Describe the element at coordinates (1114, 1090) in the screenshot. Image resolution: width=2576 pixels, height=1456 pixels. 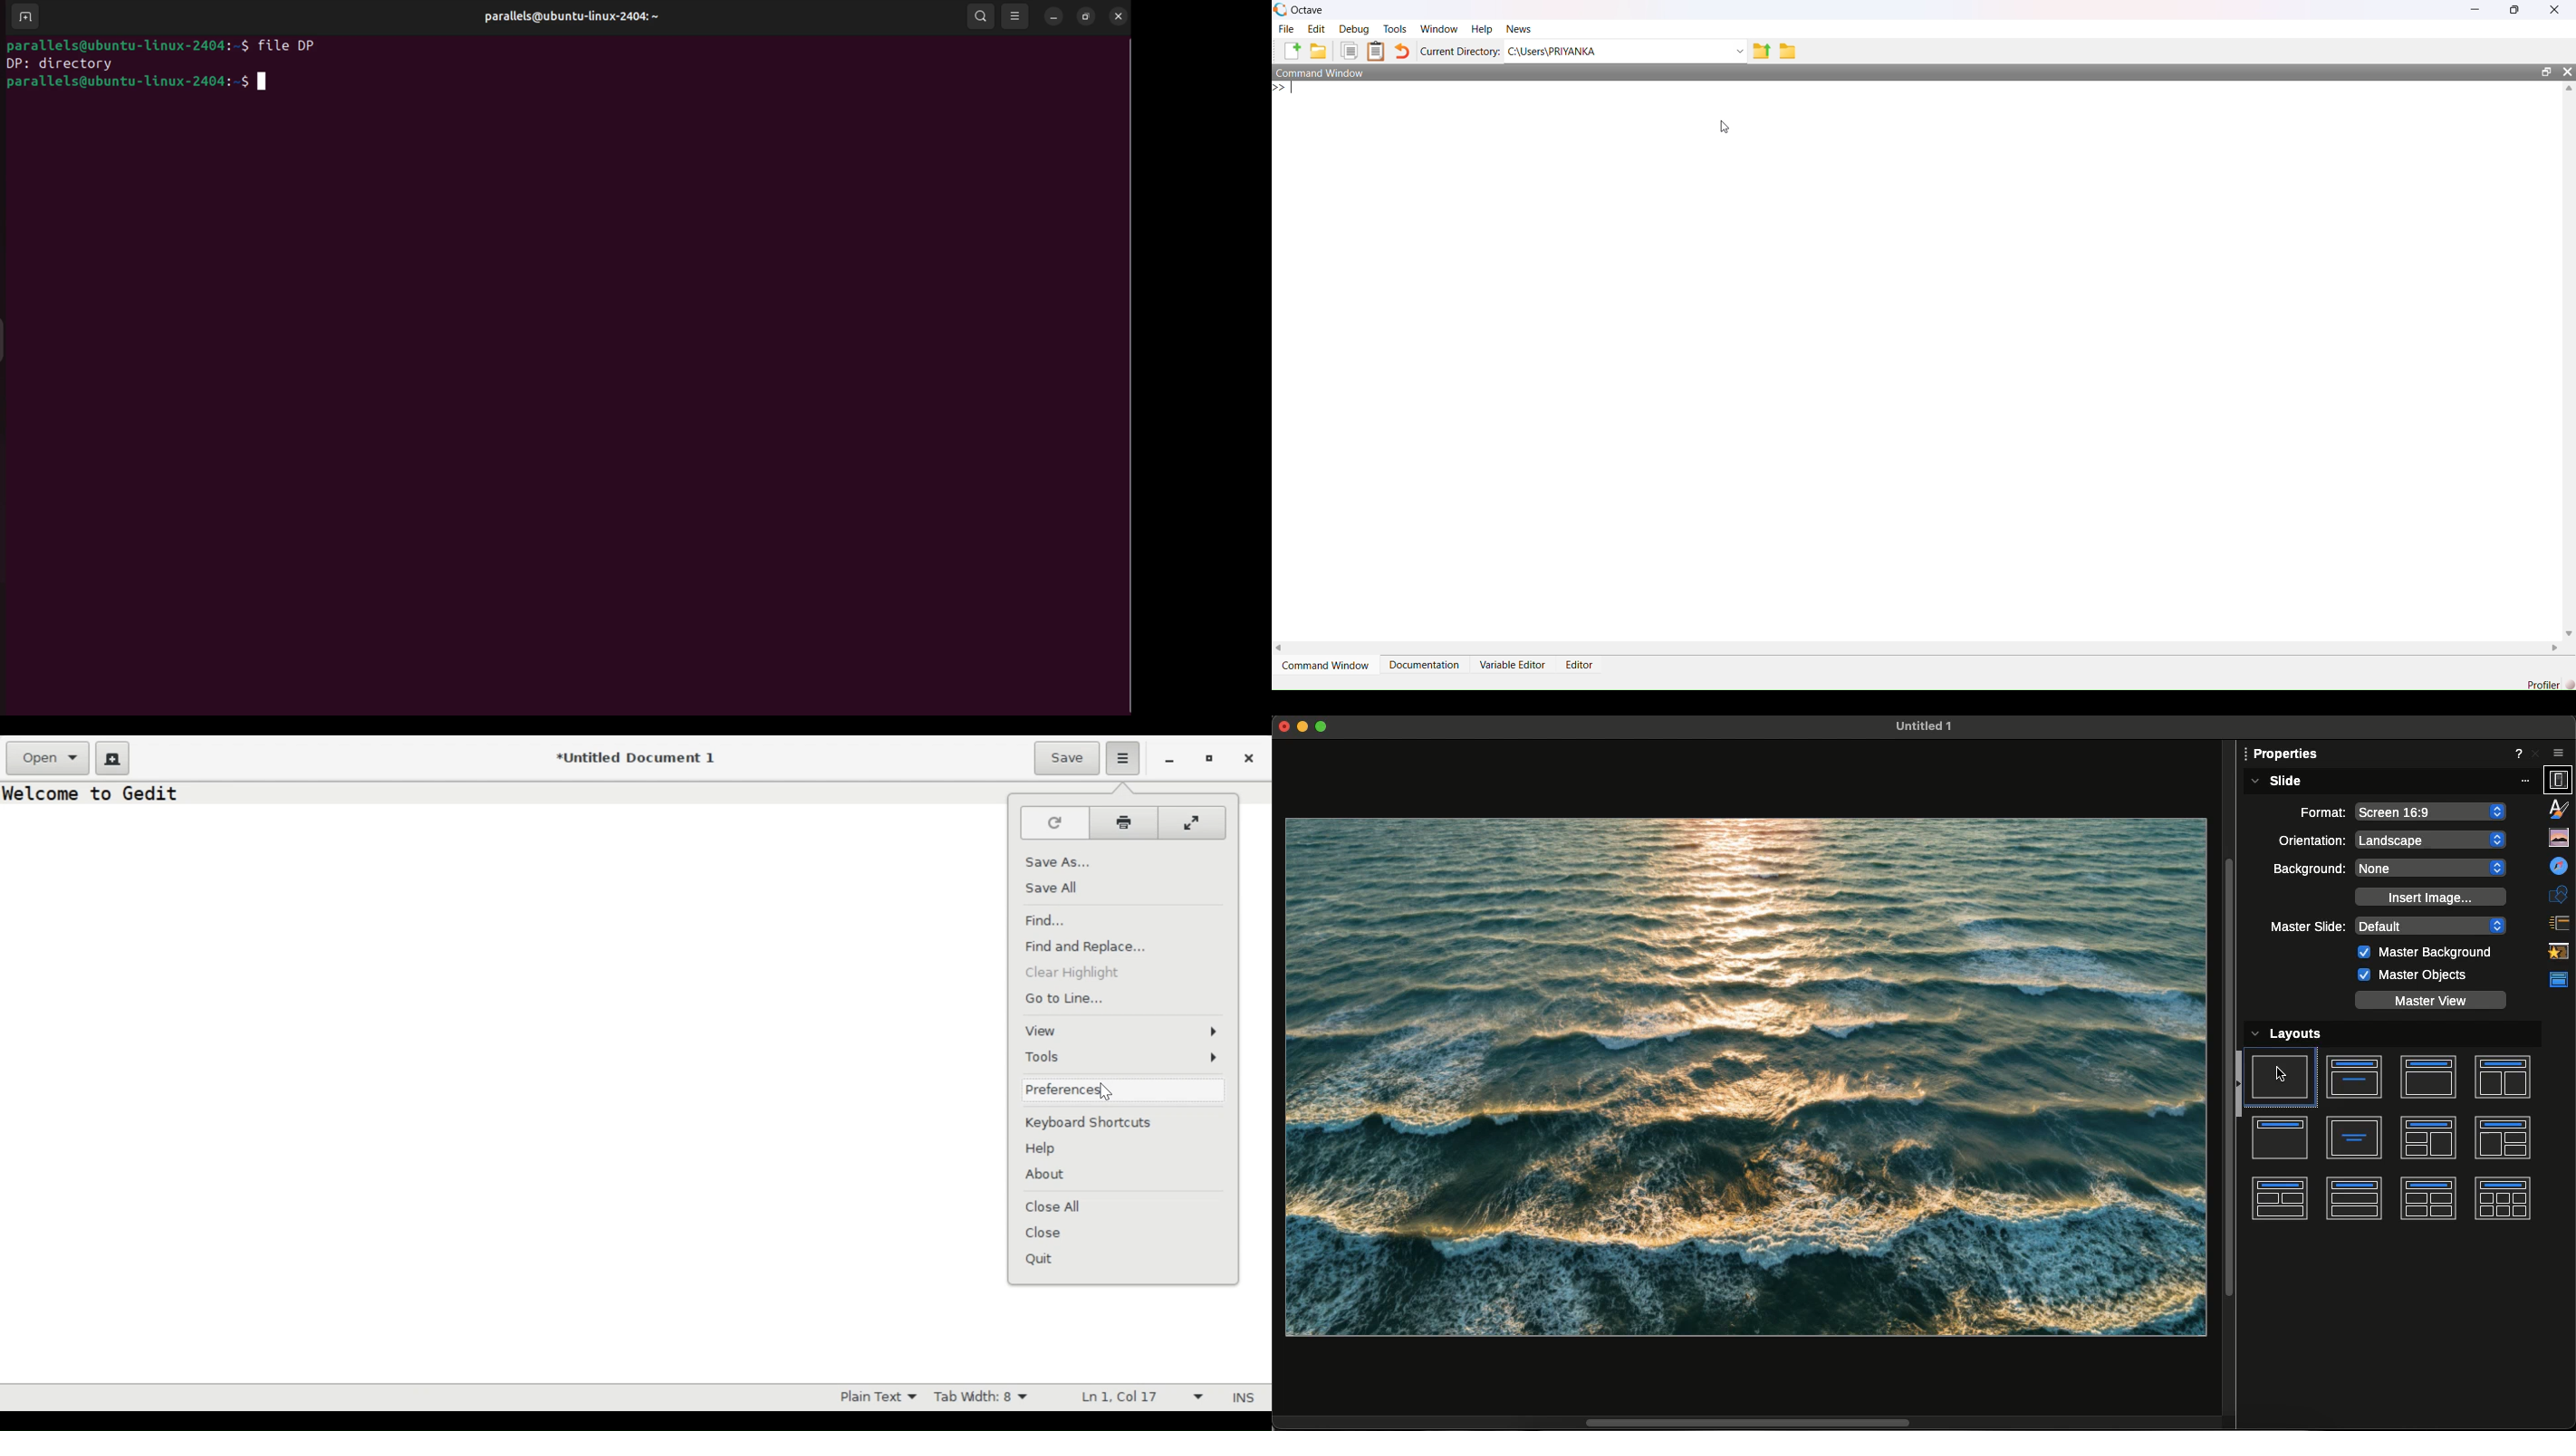
I see `cursor` at that location.